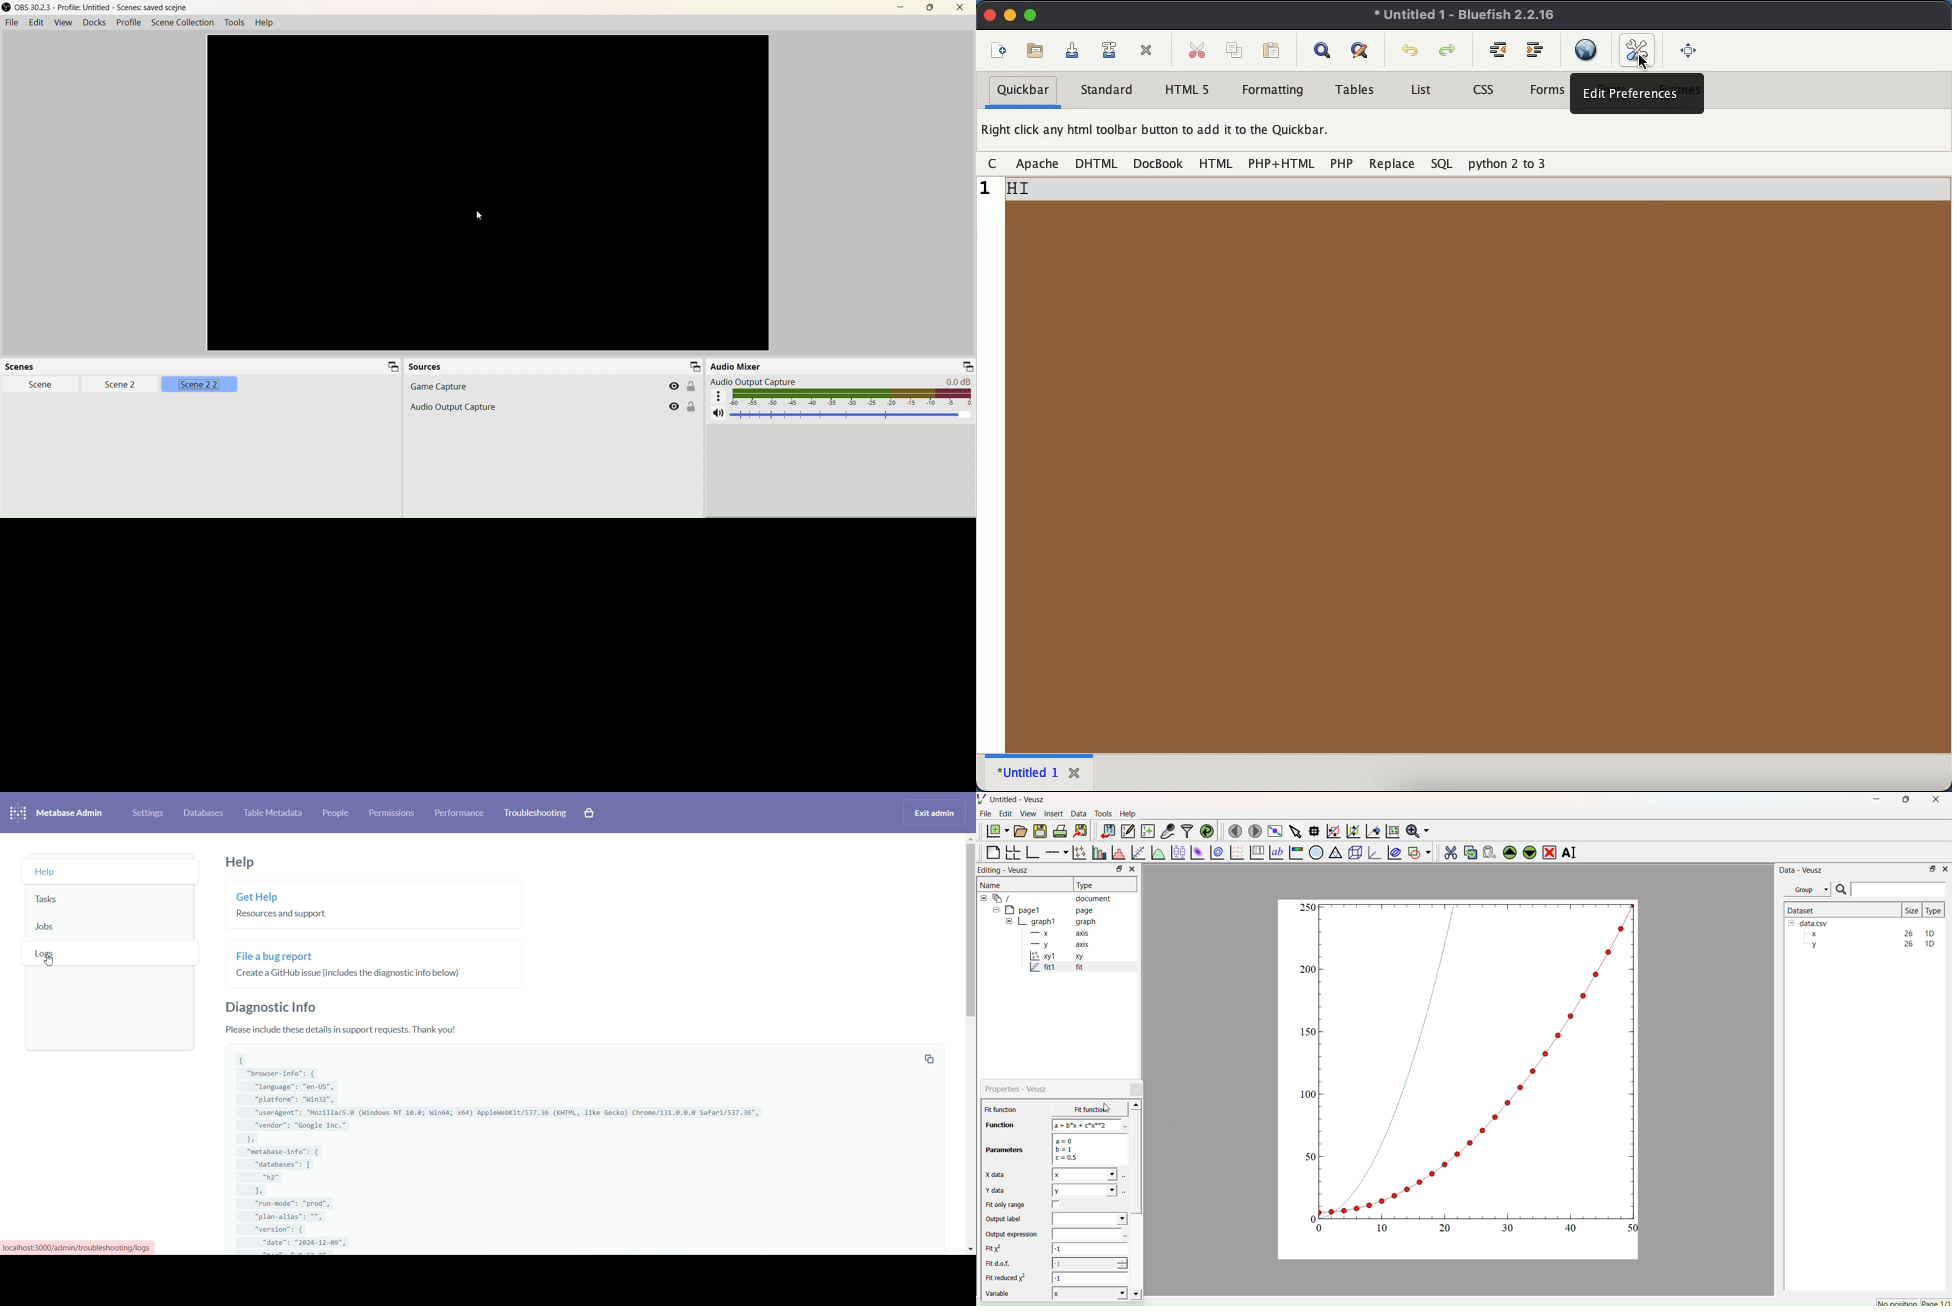 The width and height of the screenshot is (1960, 1316). Describe the element at coordinates (109, 954) in the screenshot. I see `logs` at that location.